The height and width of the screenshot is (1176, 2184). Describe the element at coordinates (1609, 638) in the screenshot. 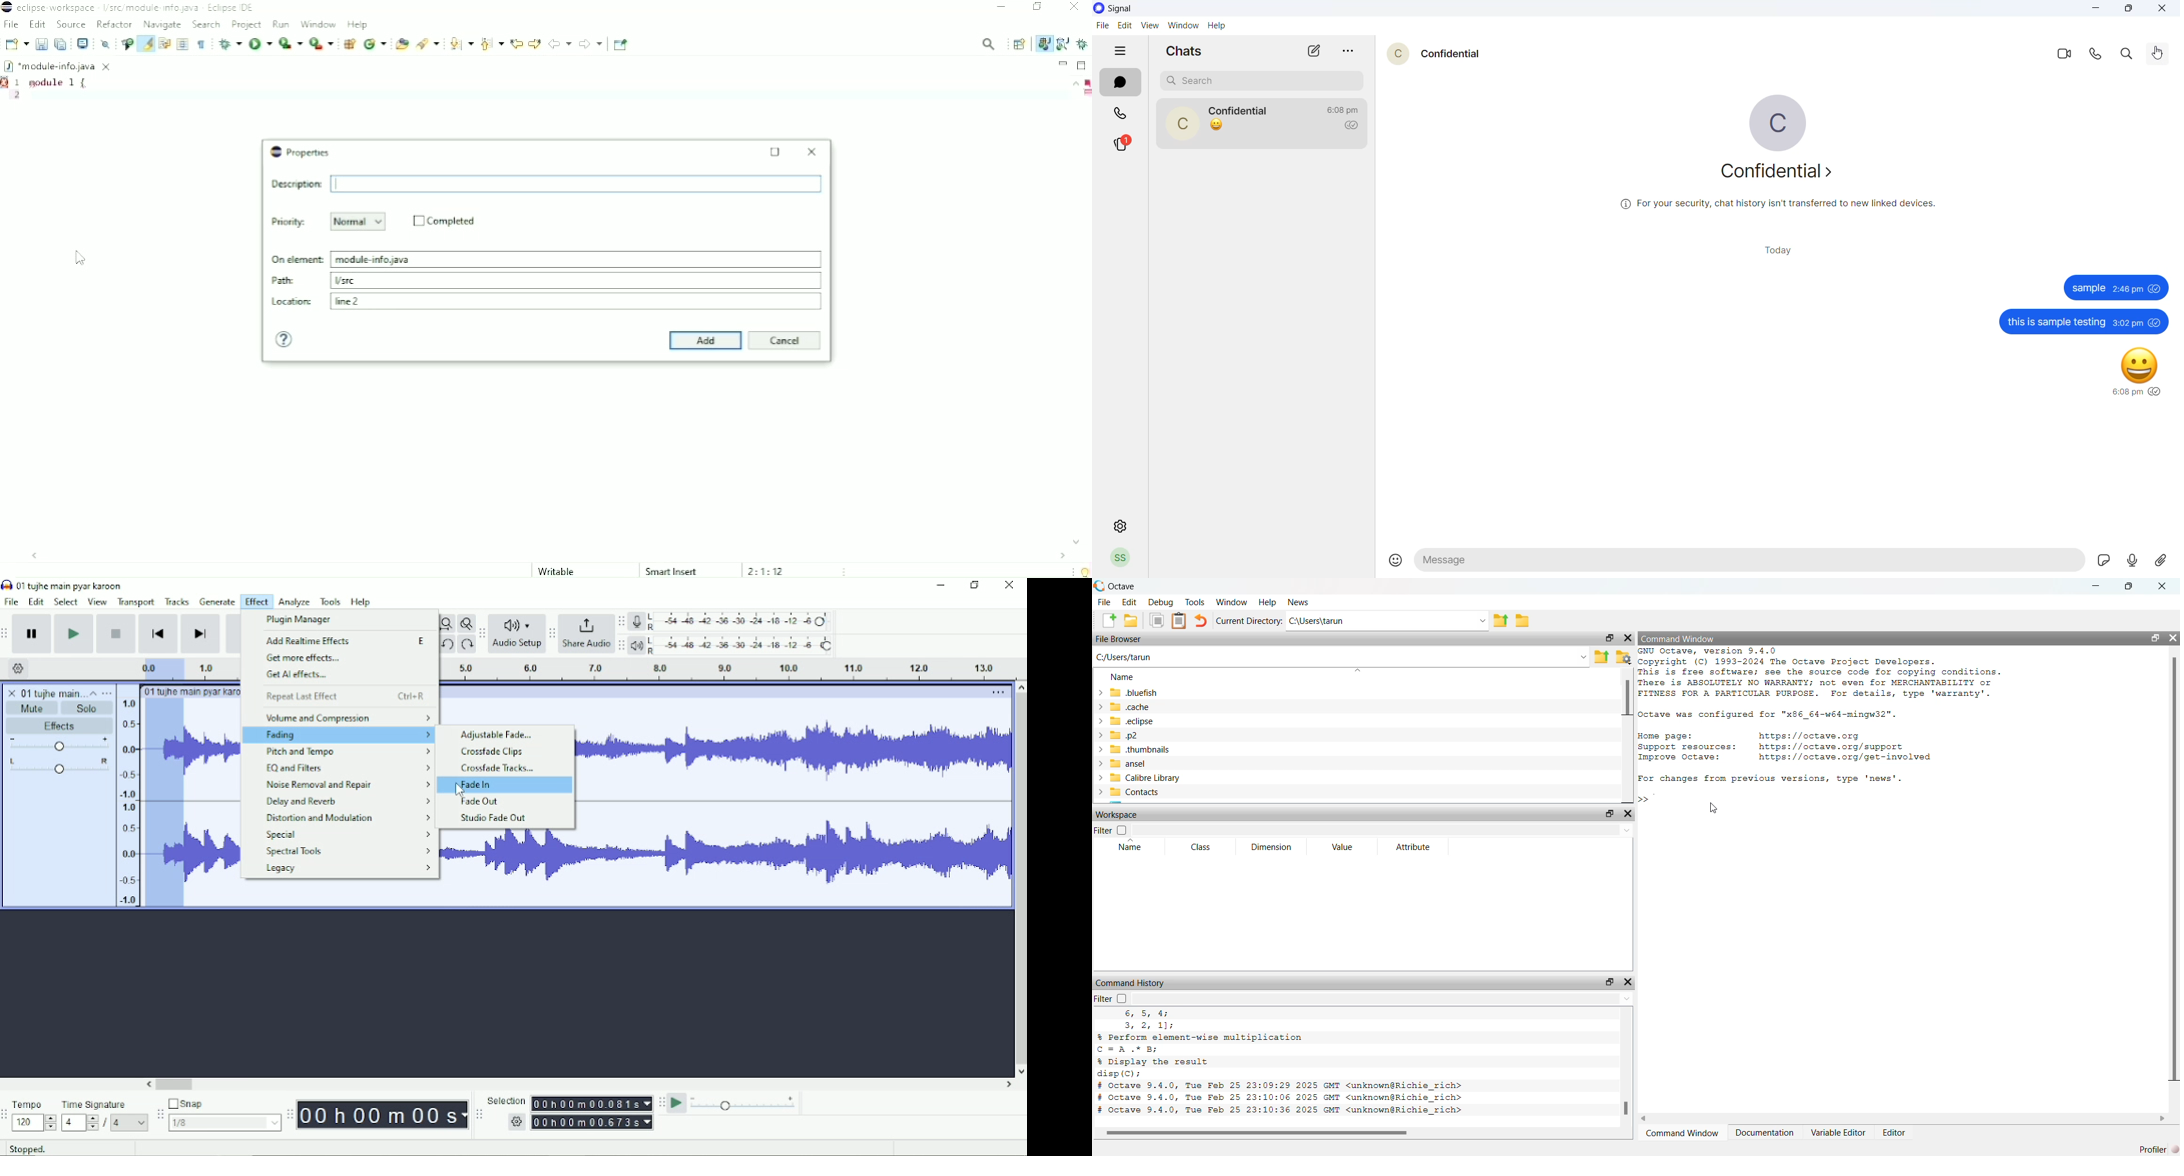

I see `Restore Down` at that location.